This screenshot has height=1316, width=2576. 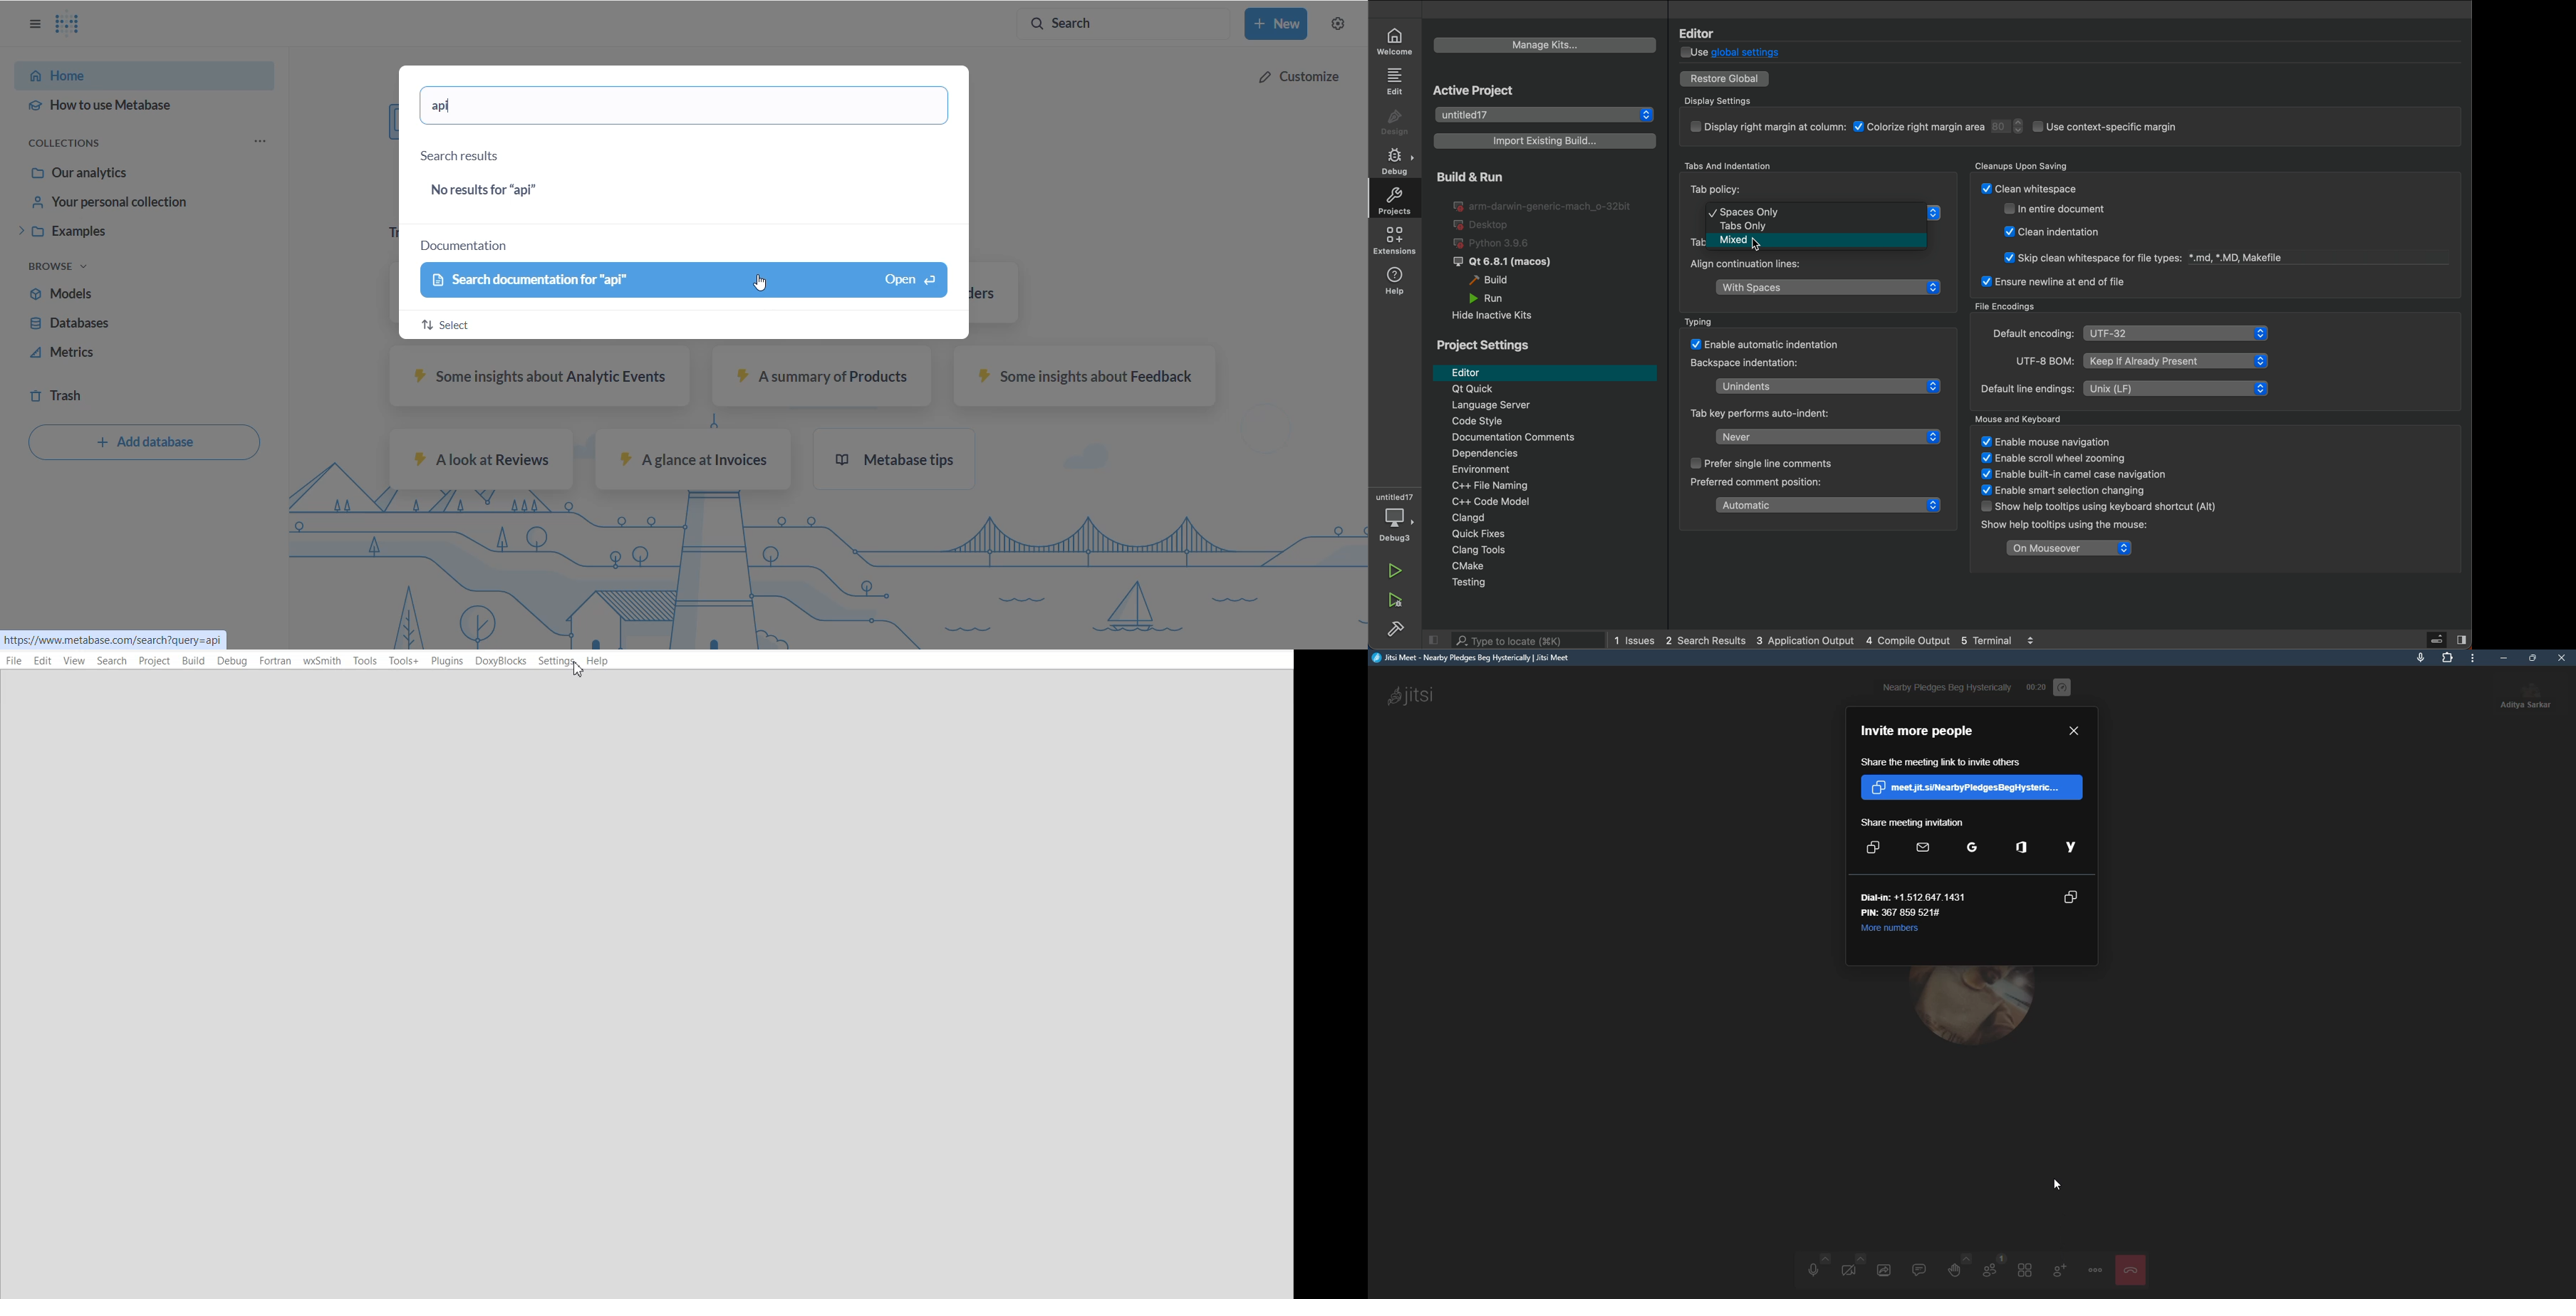 I want to click on Cleanups Upon Saving, so click(x=2045, y=165).